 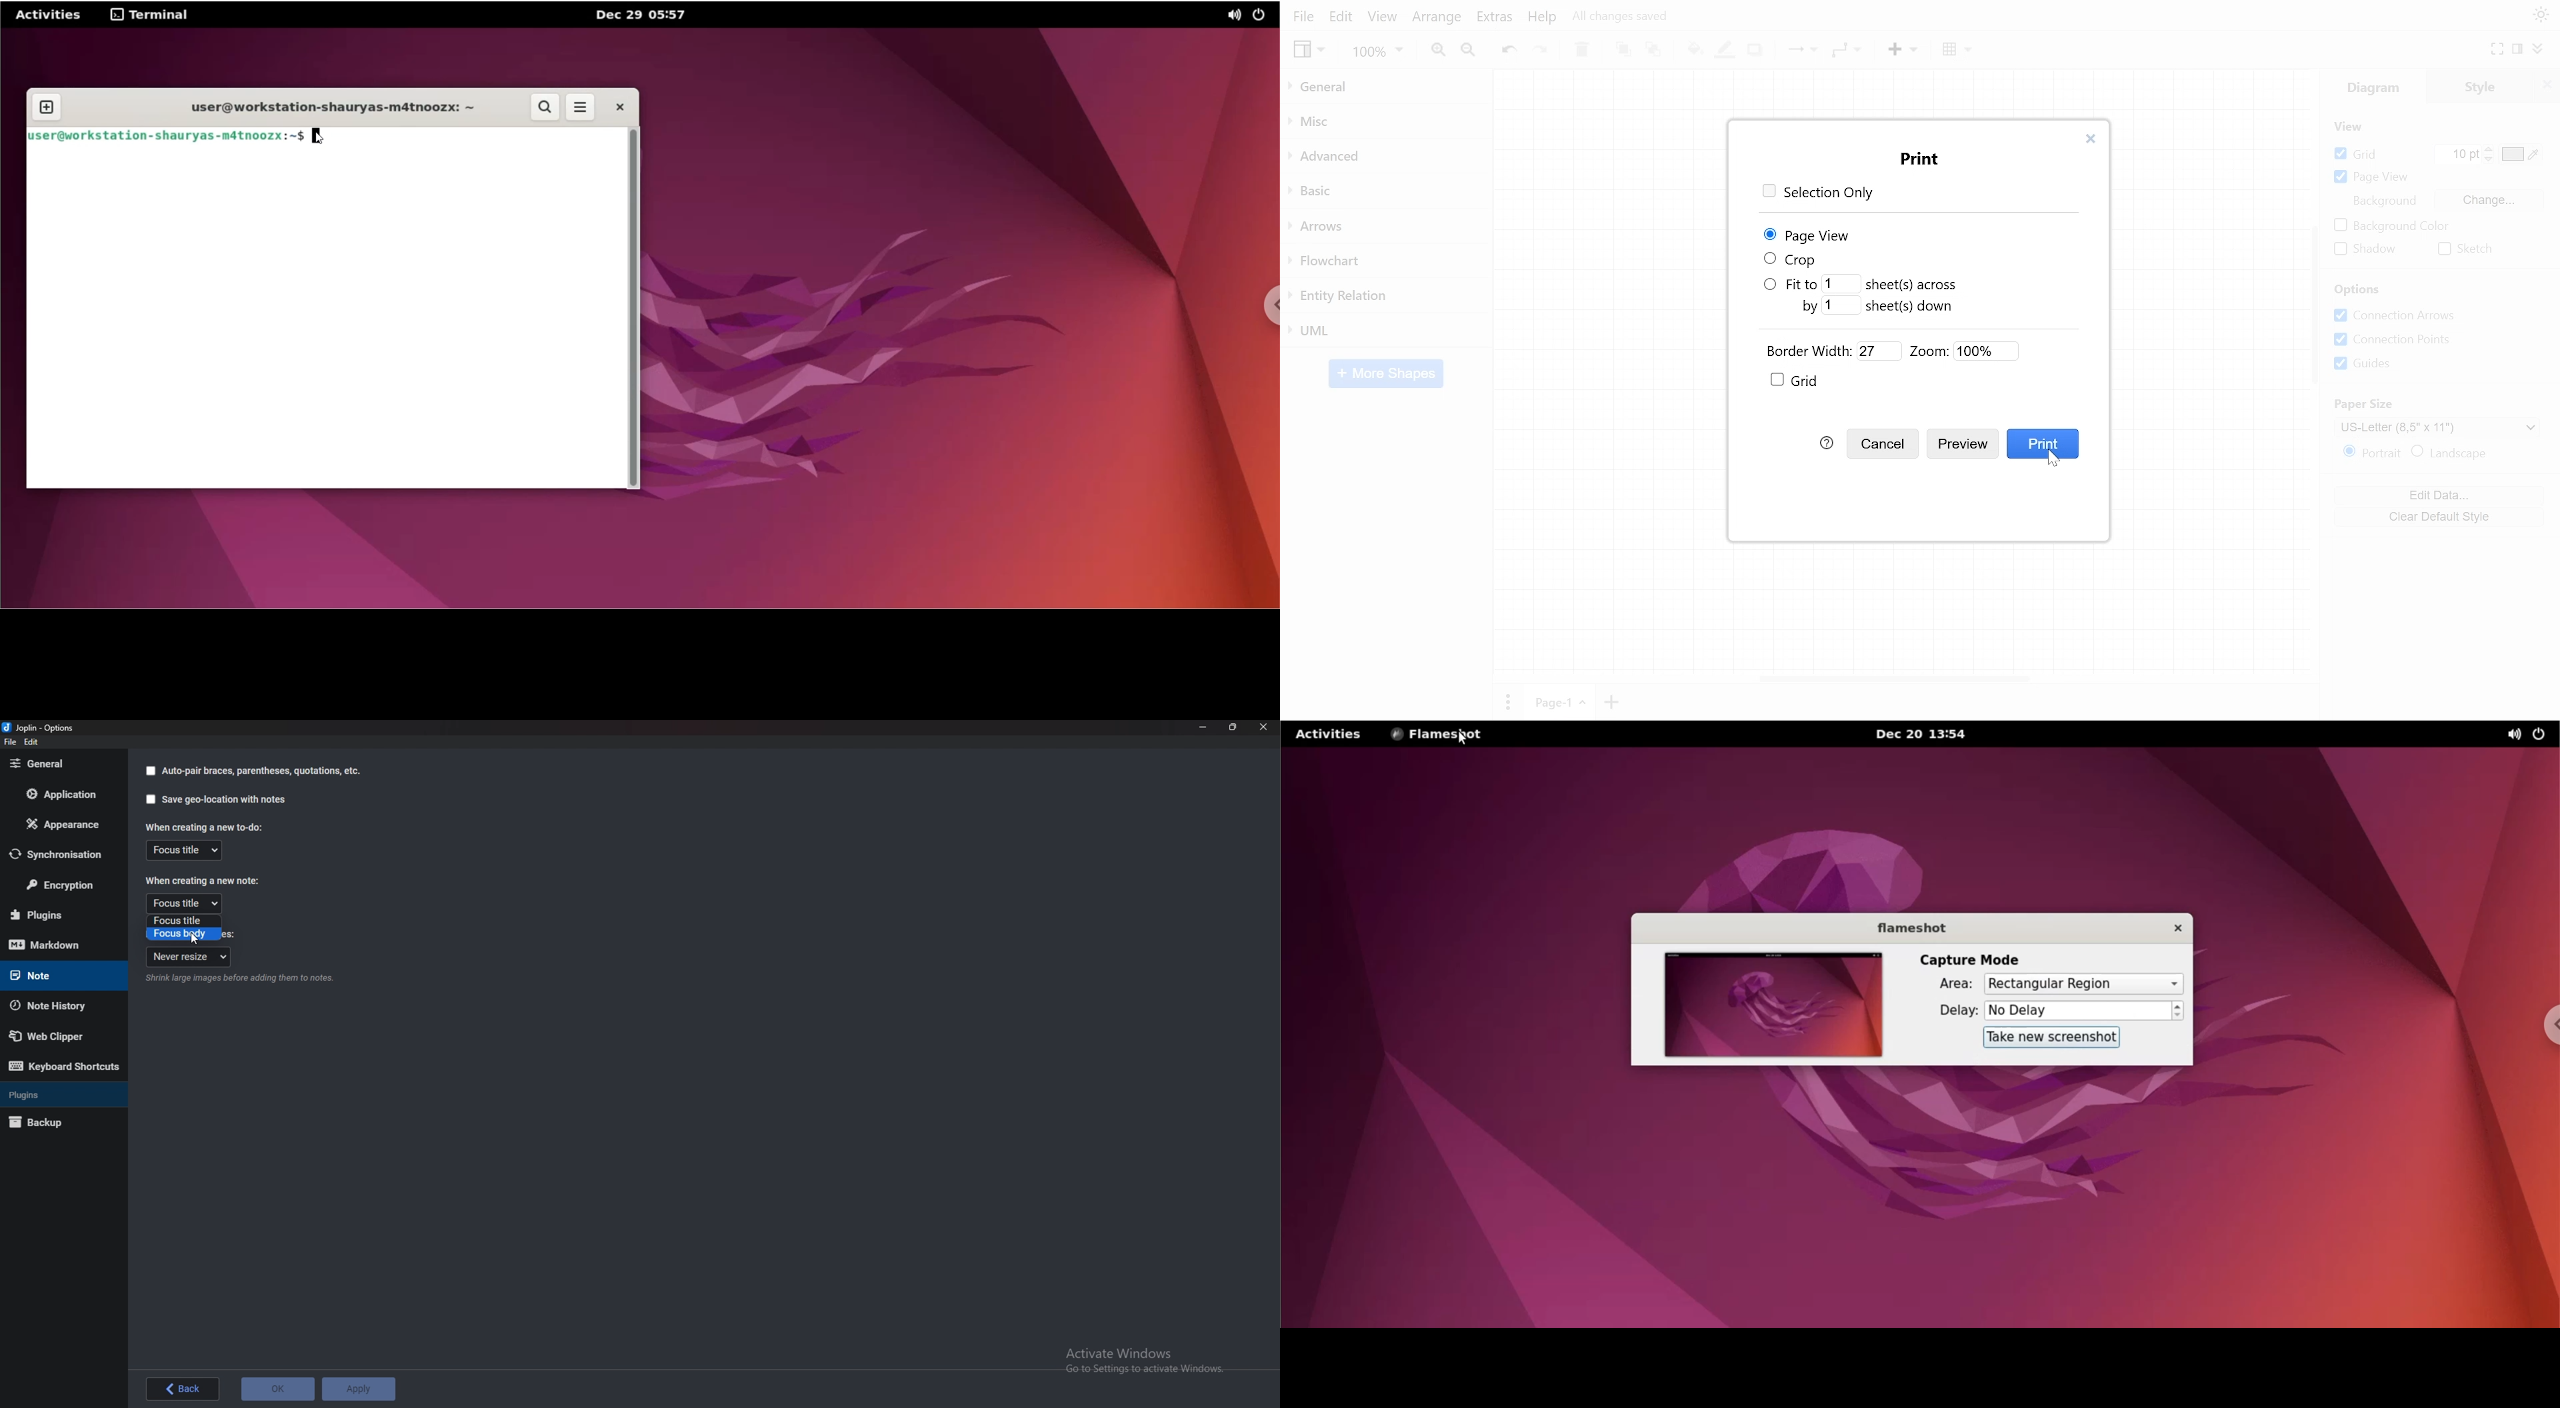 What do you see at coordinates (53, 1006) in the screenshot?
I see `Note history` at bounding box center [53, 1006].